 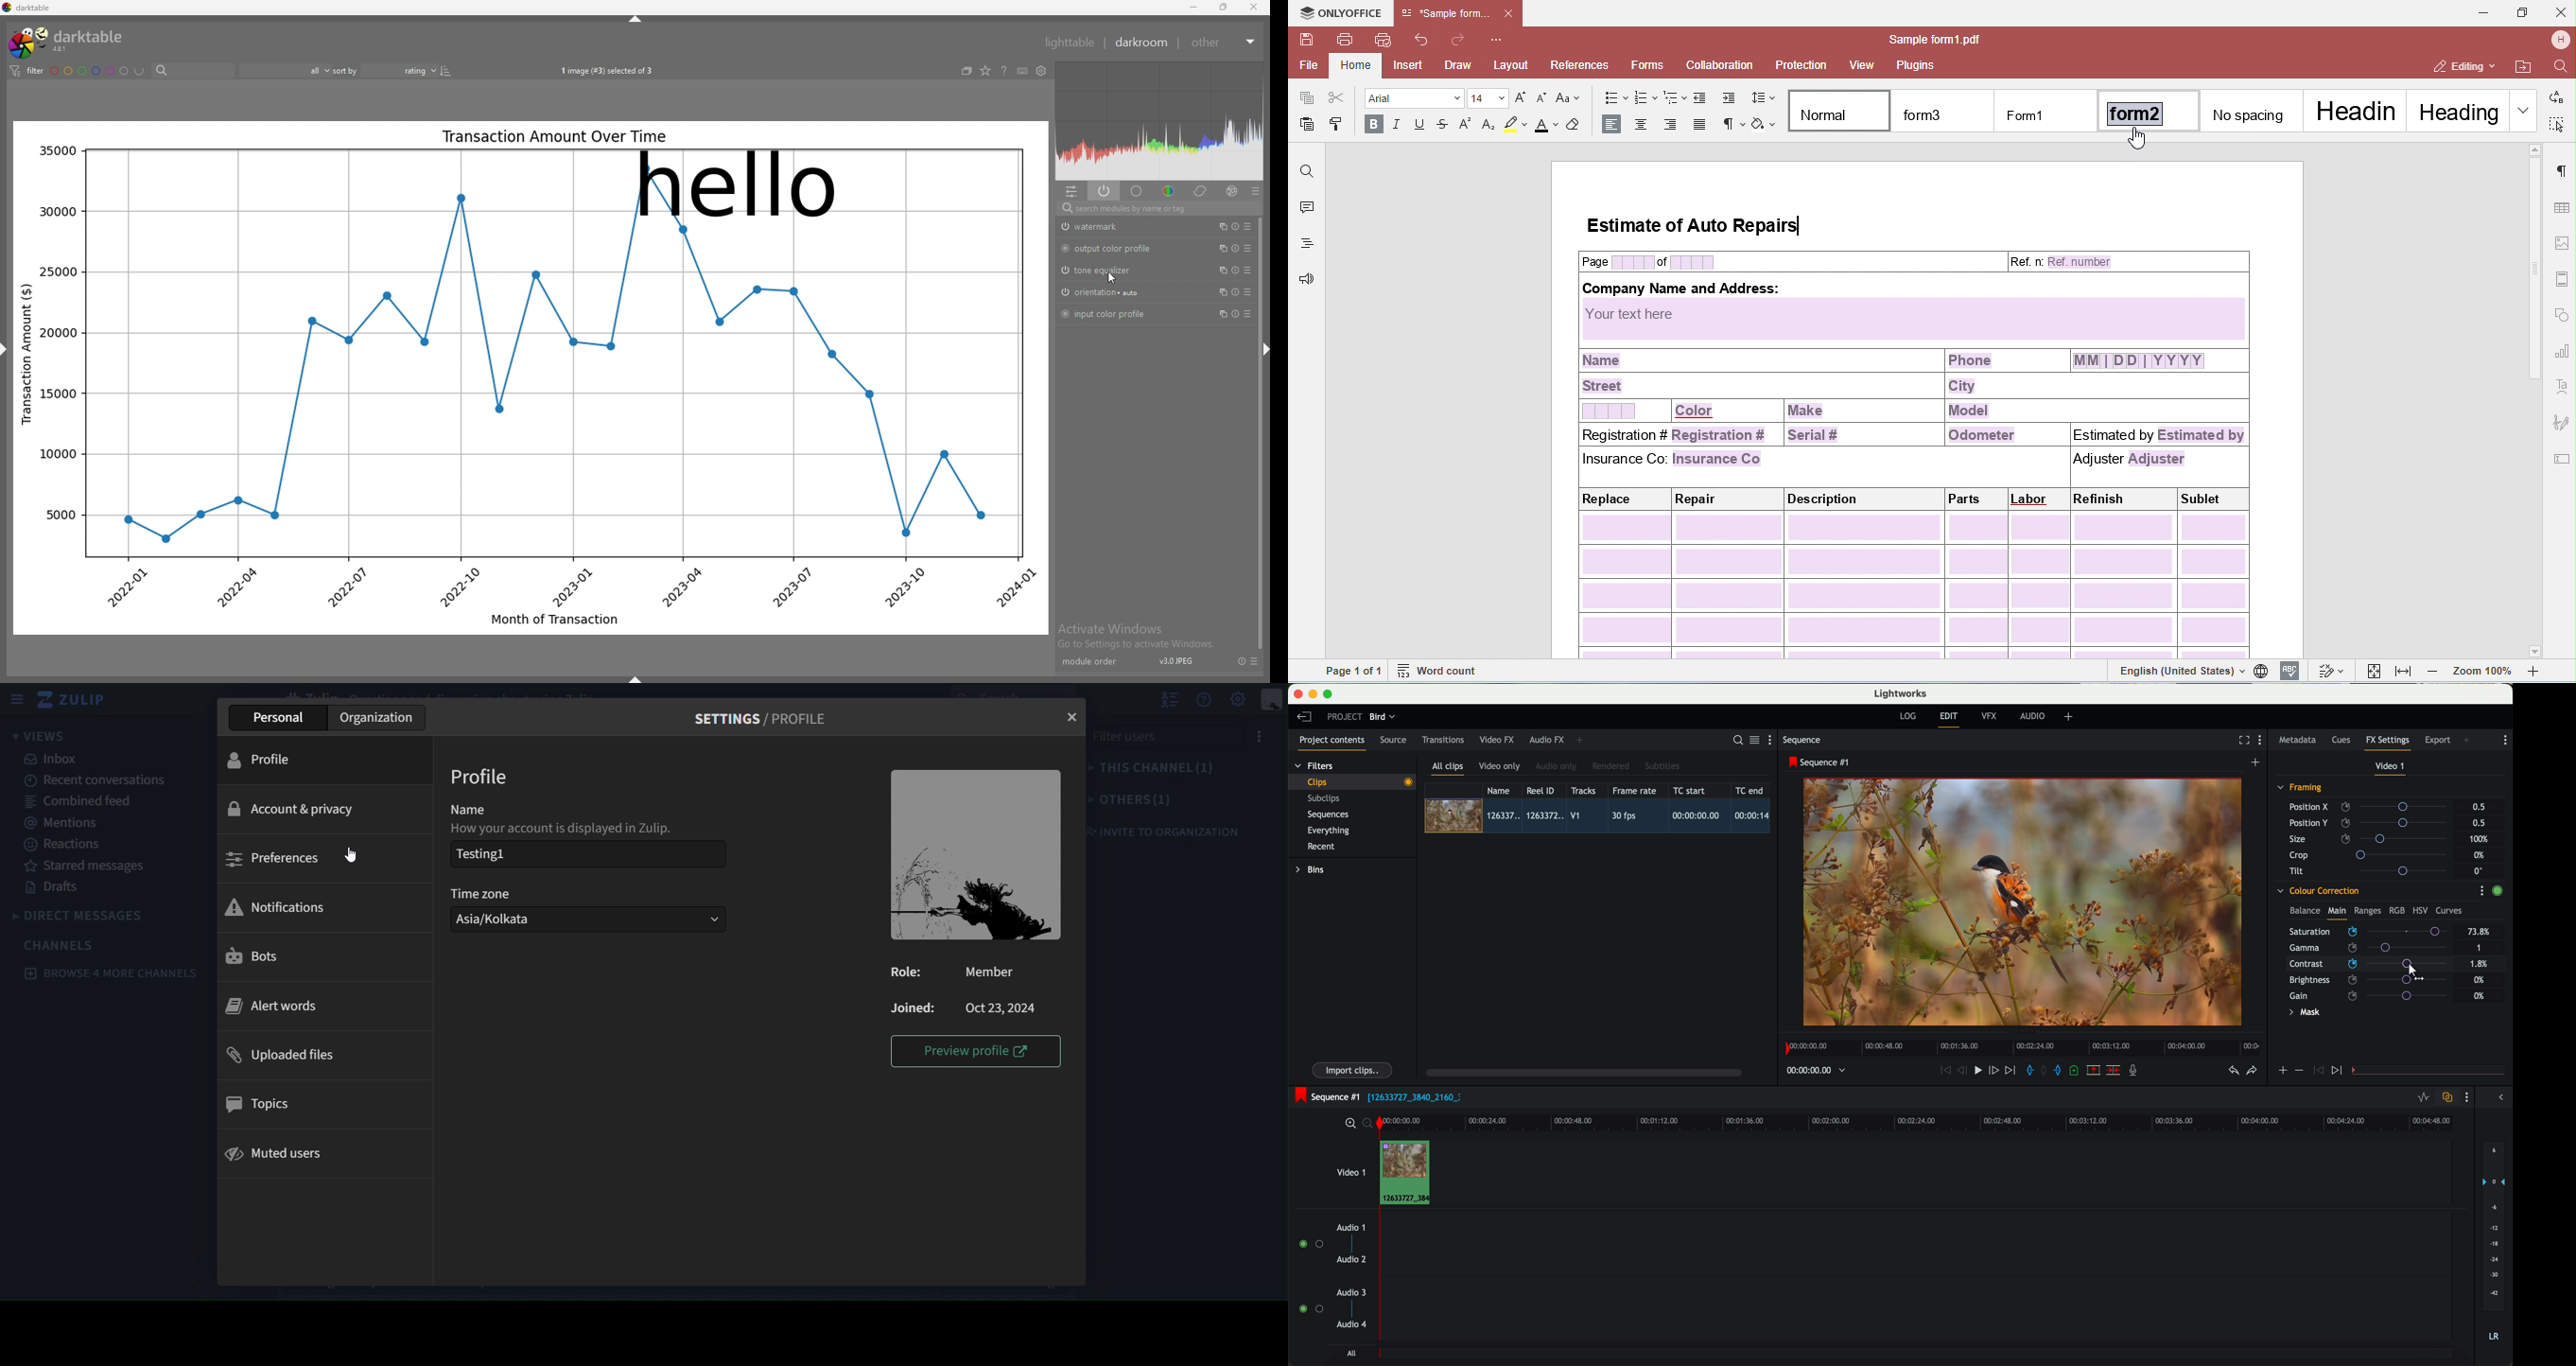 I want to click on switch off/on, so click(x=1064, y=248).